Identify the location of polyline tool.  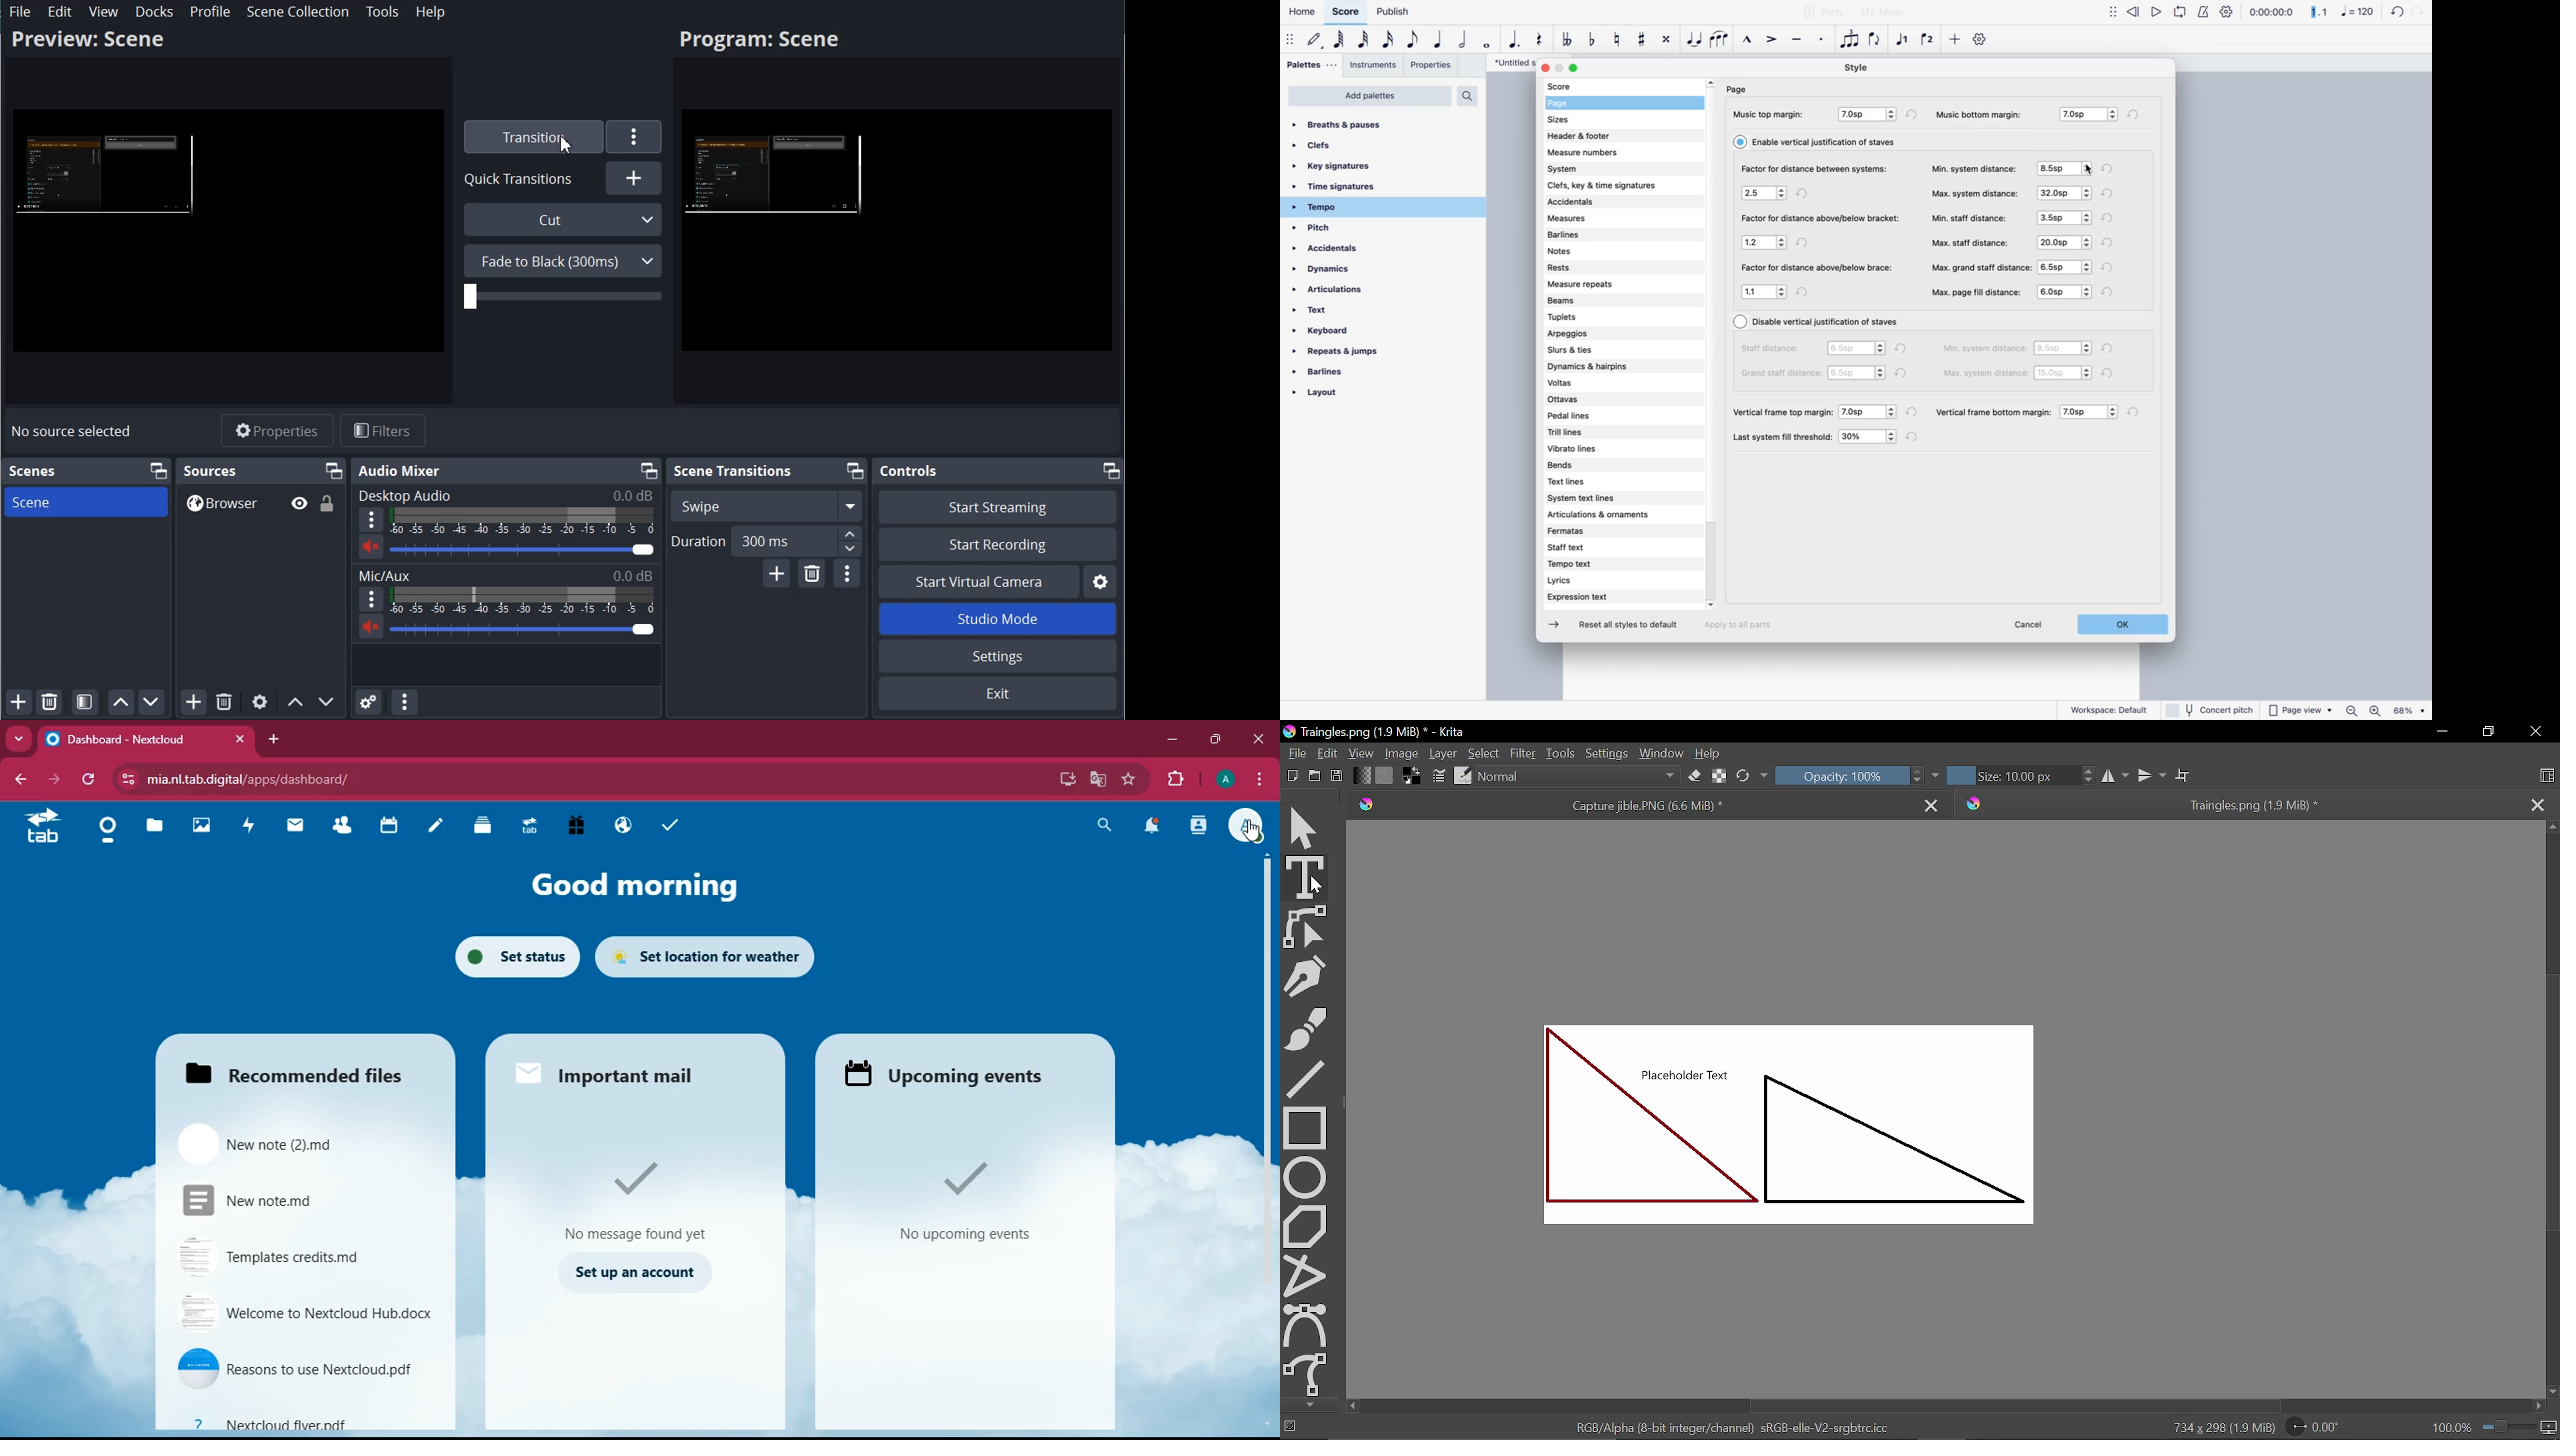
(1307, 1274).